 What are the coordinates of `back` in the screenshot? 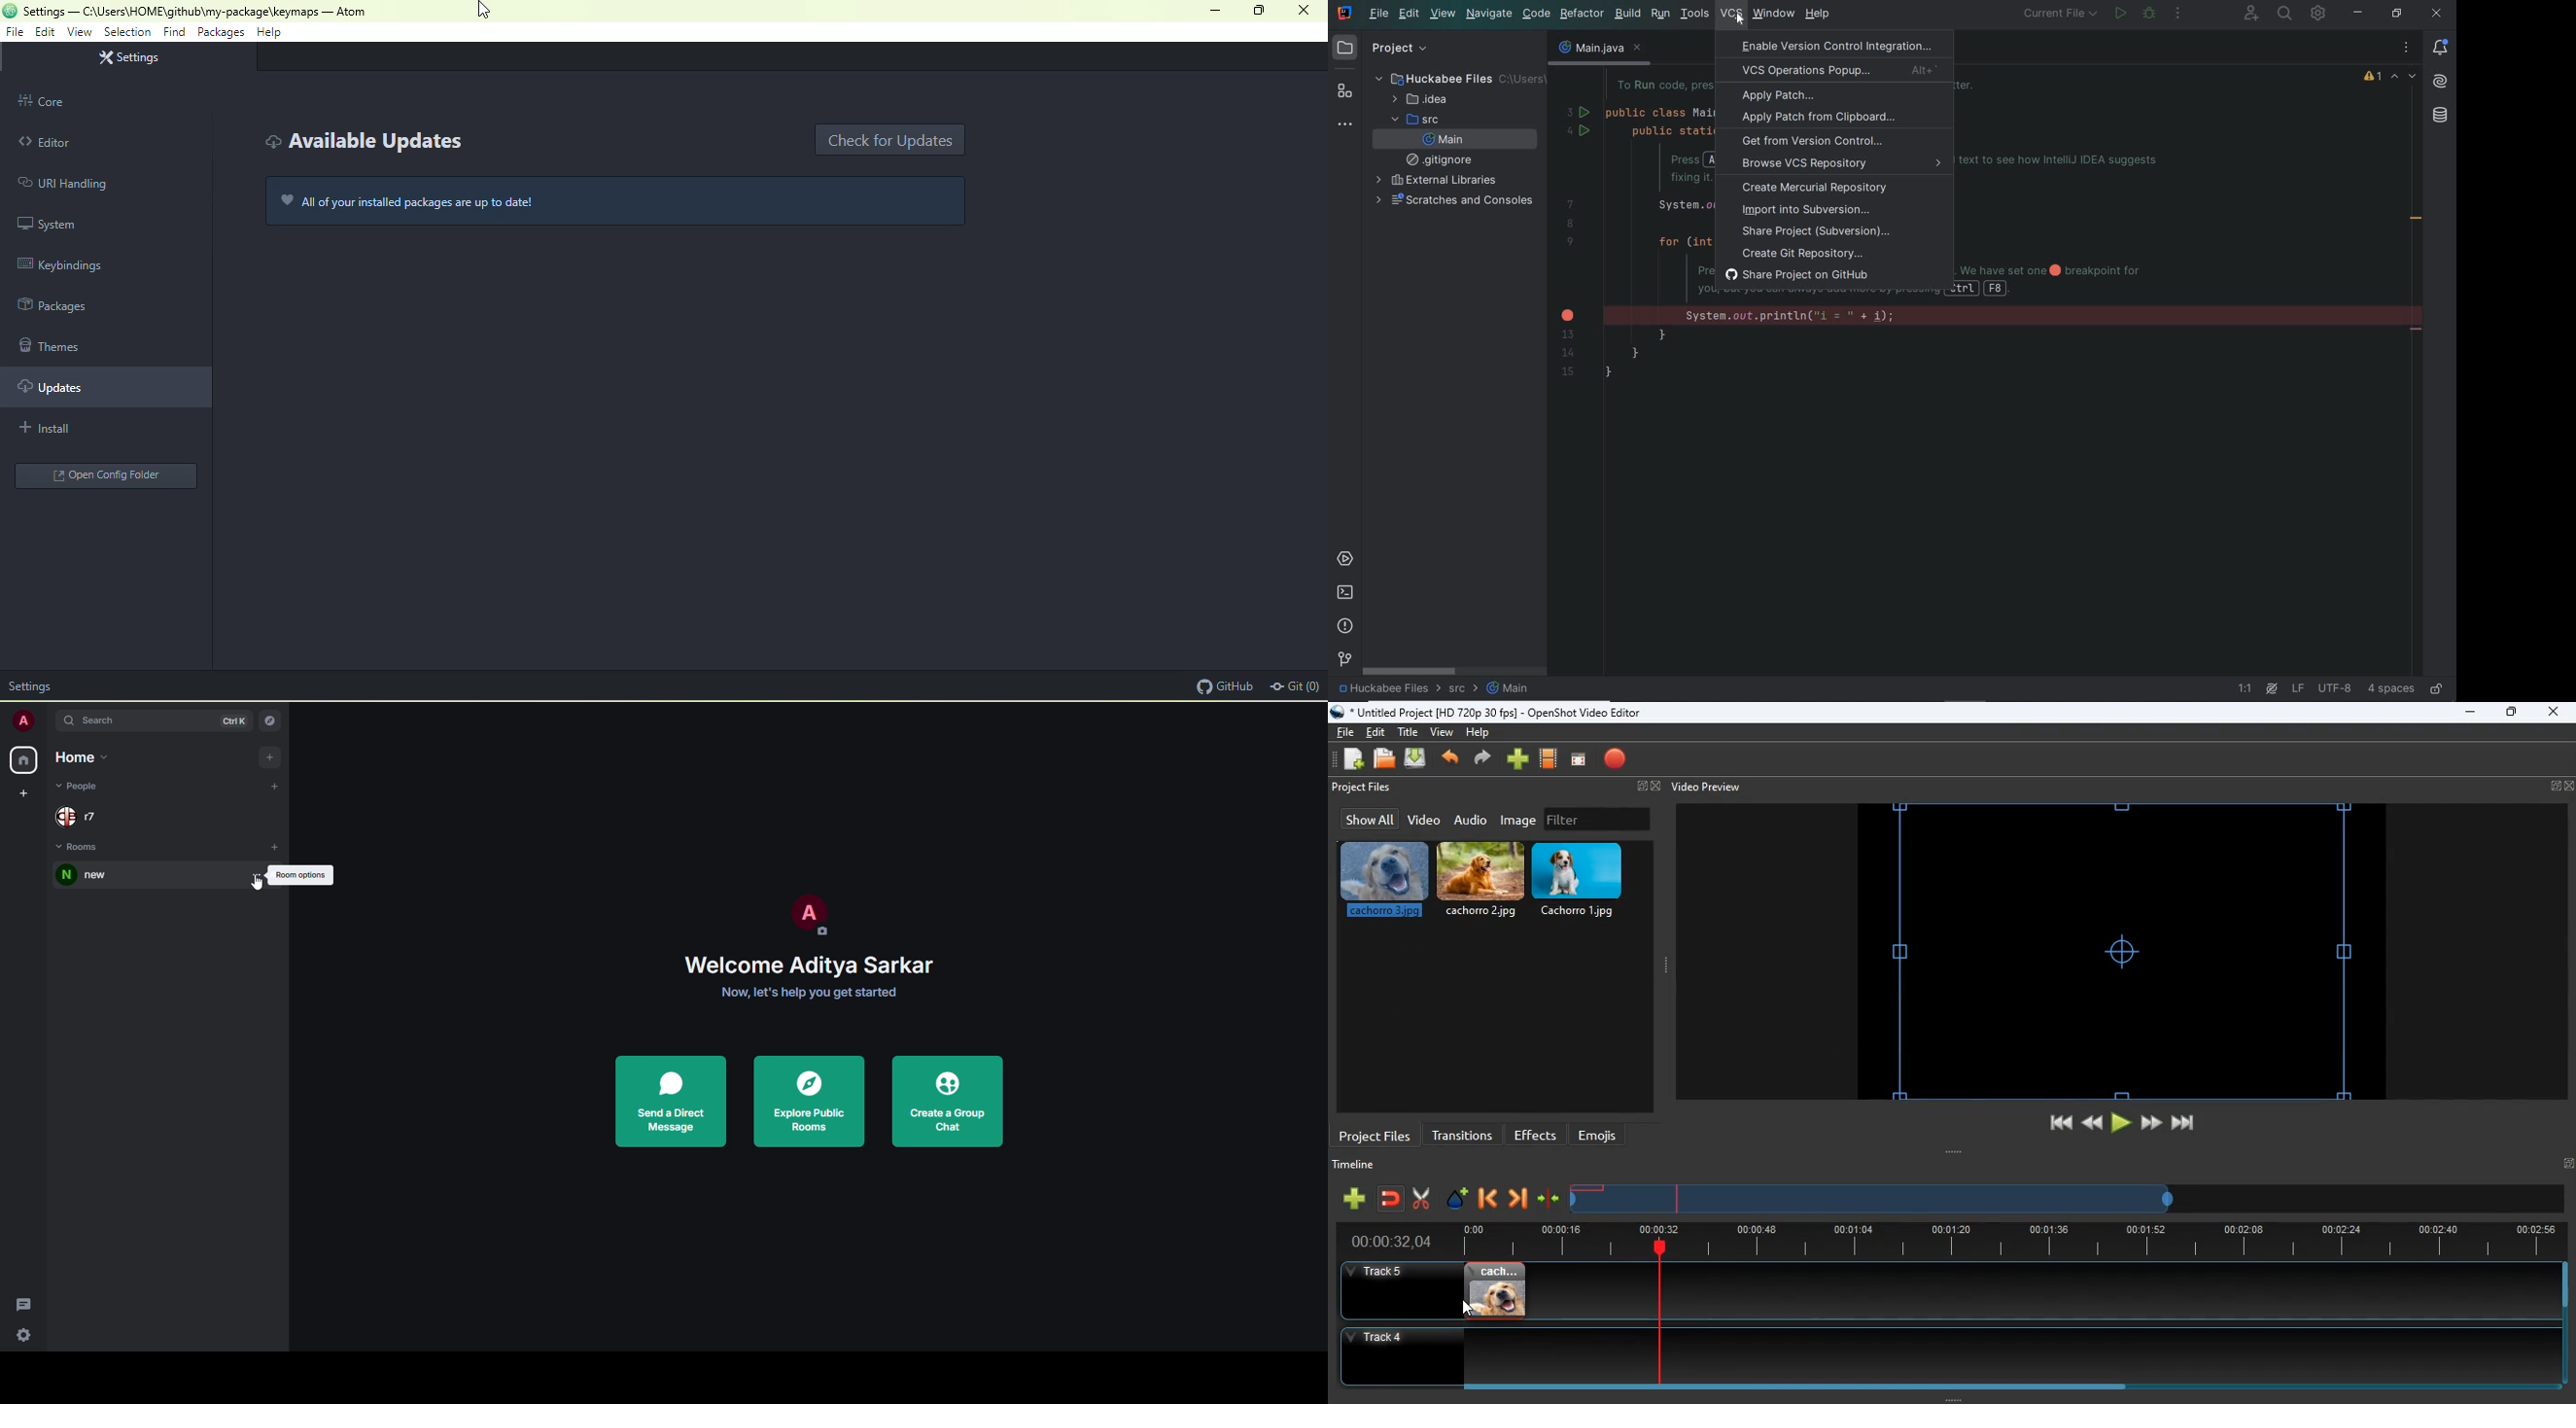 It's located at (1486, 1200).